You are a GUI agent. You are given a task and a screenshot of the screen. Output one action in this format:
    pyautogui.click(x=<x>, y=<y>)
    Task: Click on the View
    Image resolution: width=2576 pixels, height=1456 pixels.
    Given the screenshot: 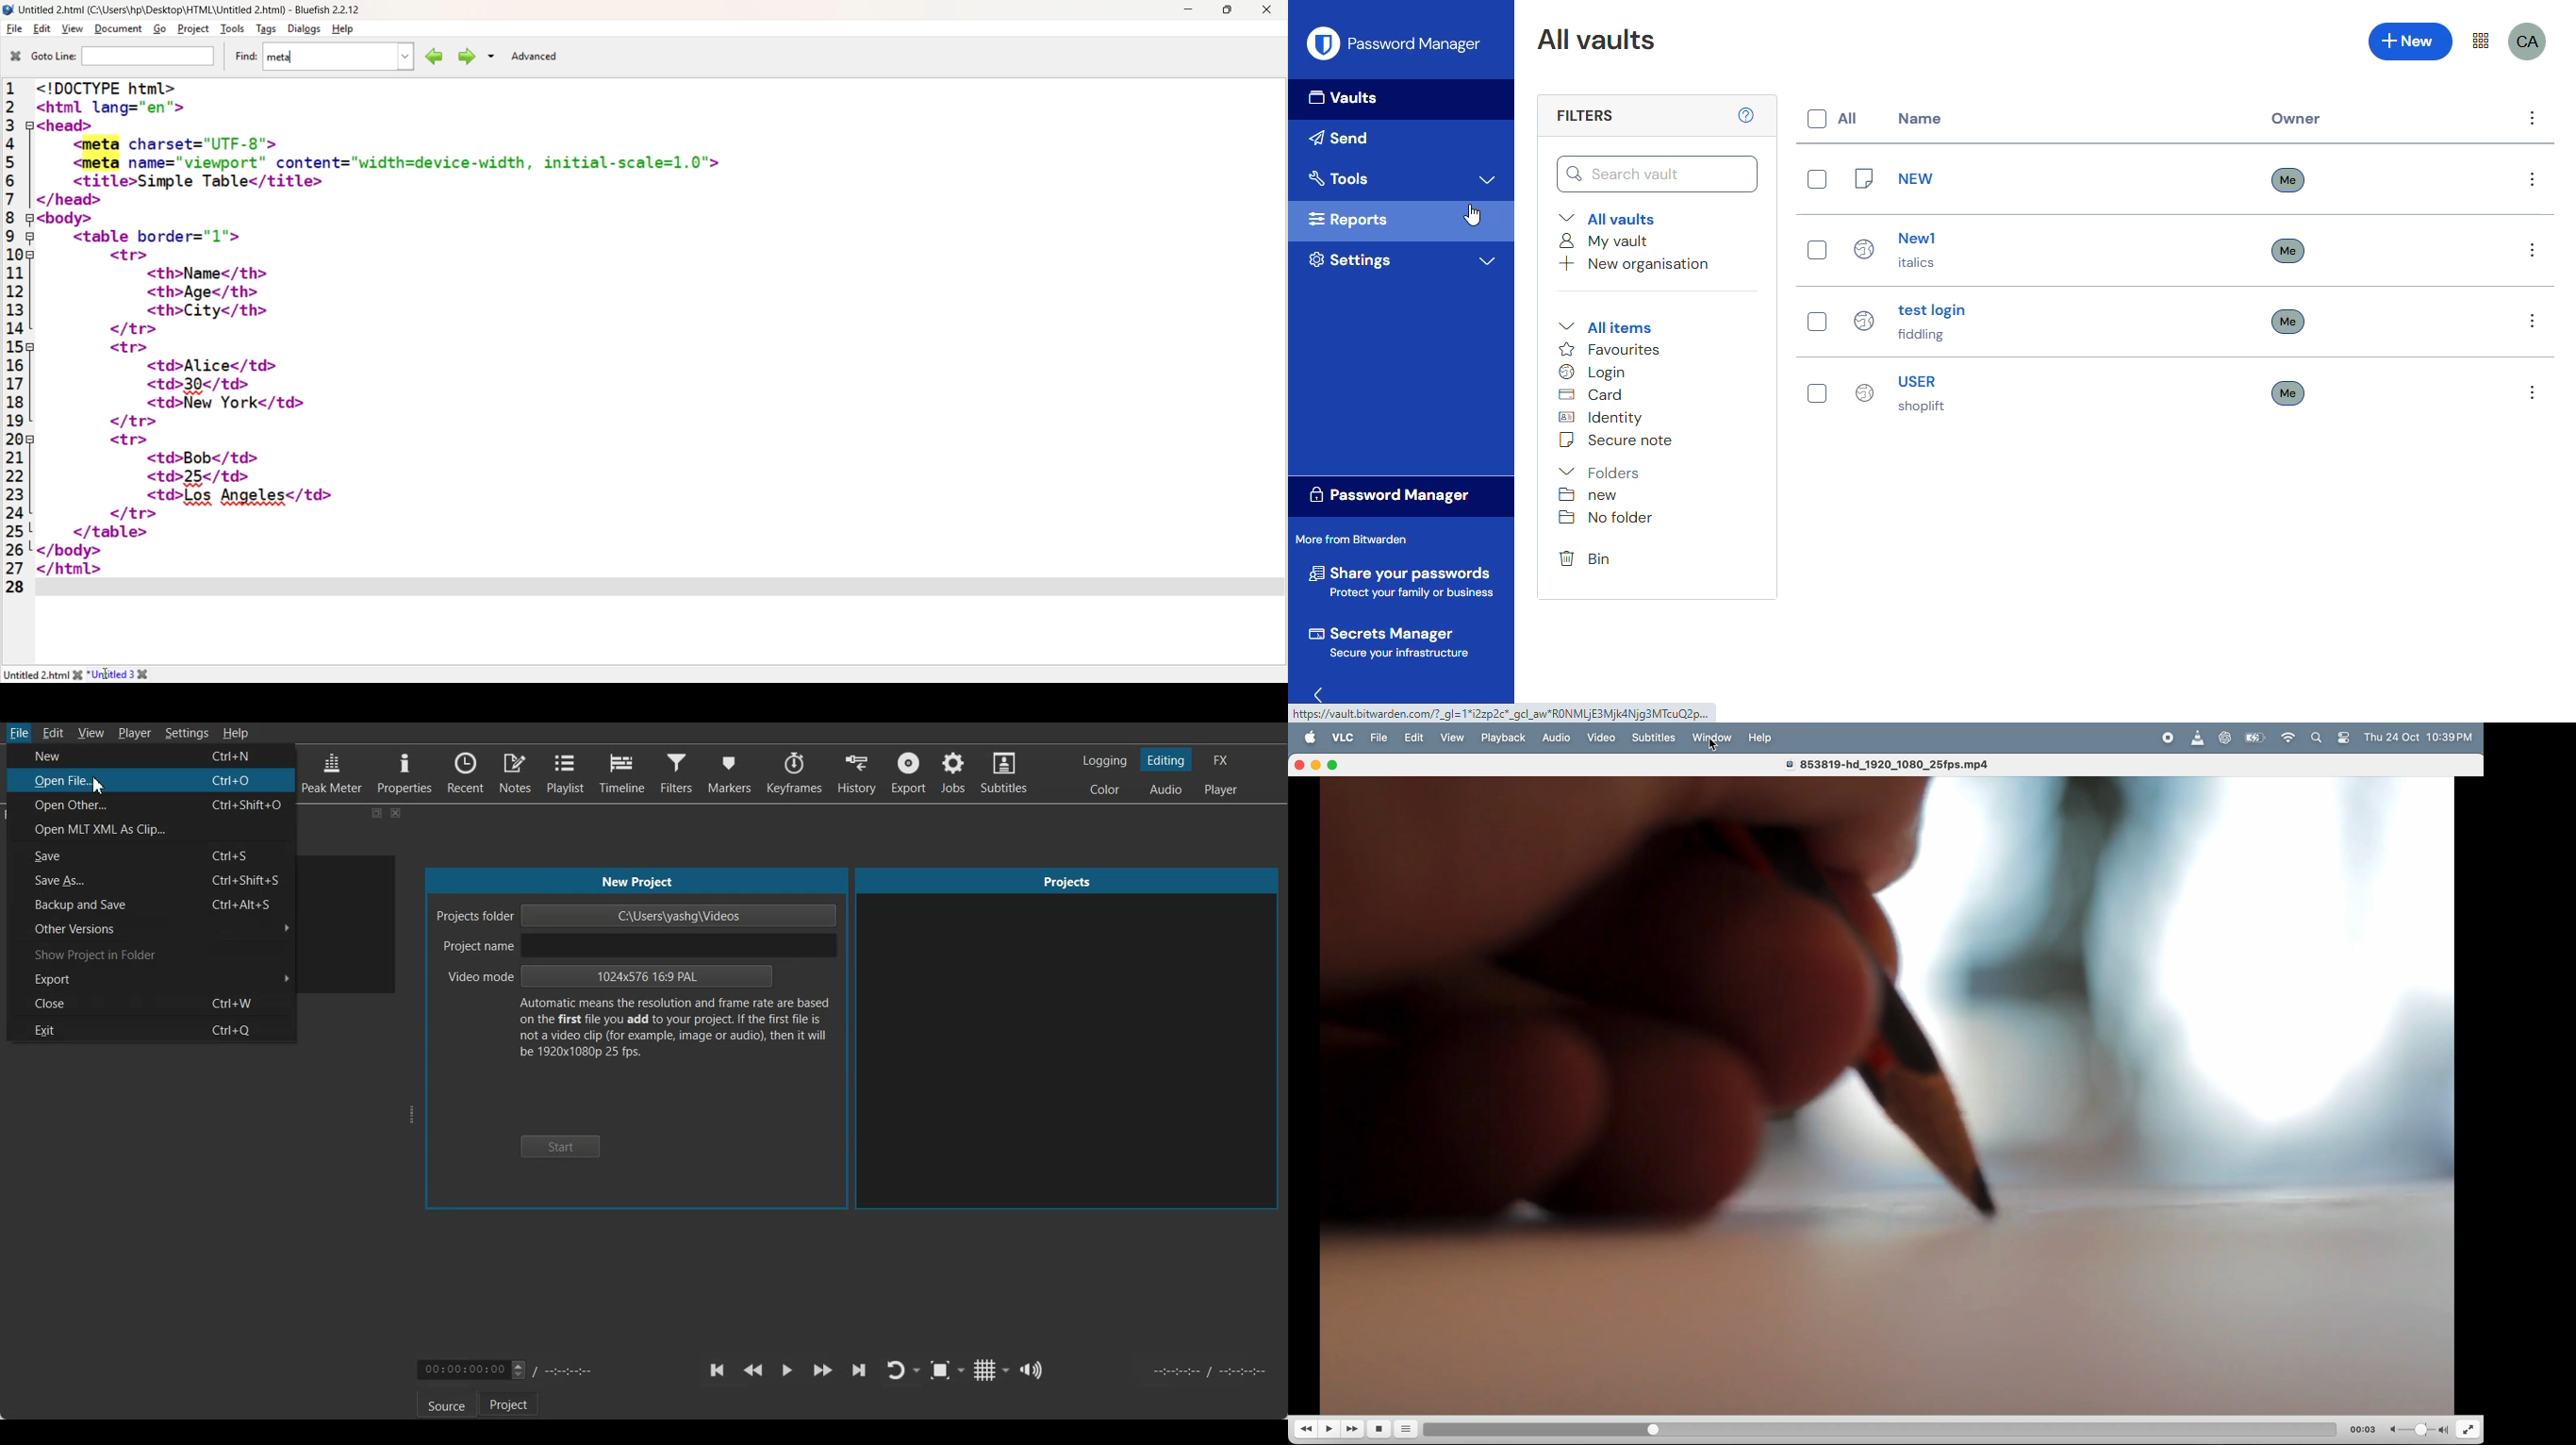 What is the action you would take?
    pyautogui.click(x=90, y=732)
    